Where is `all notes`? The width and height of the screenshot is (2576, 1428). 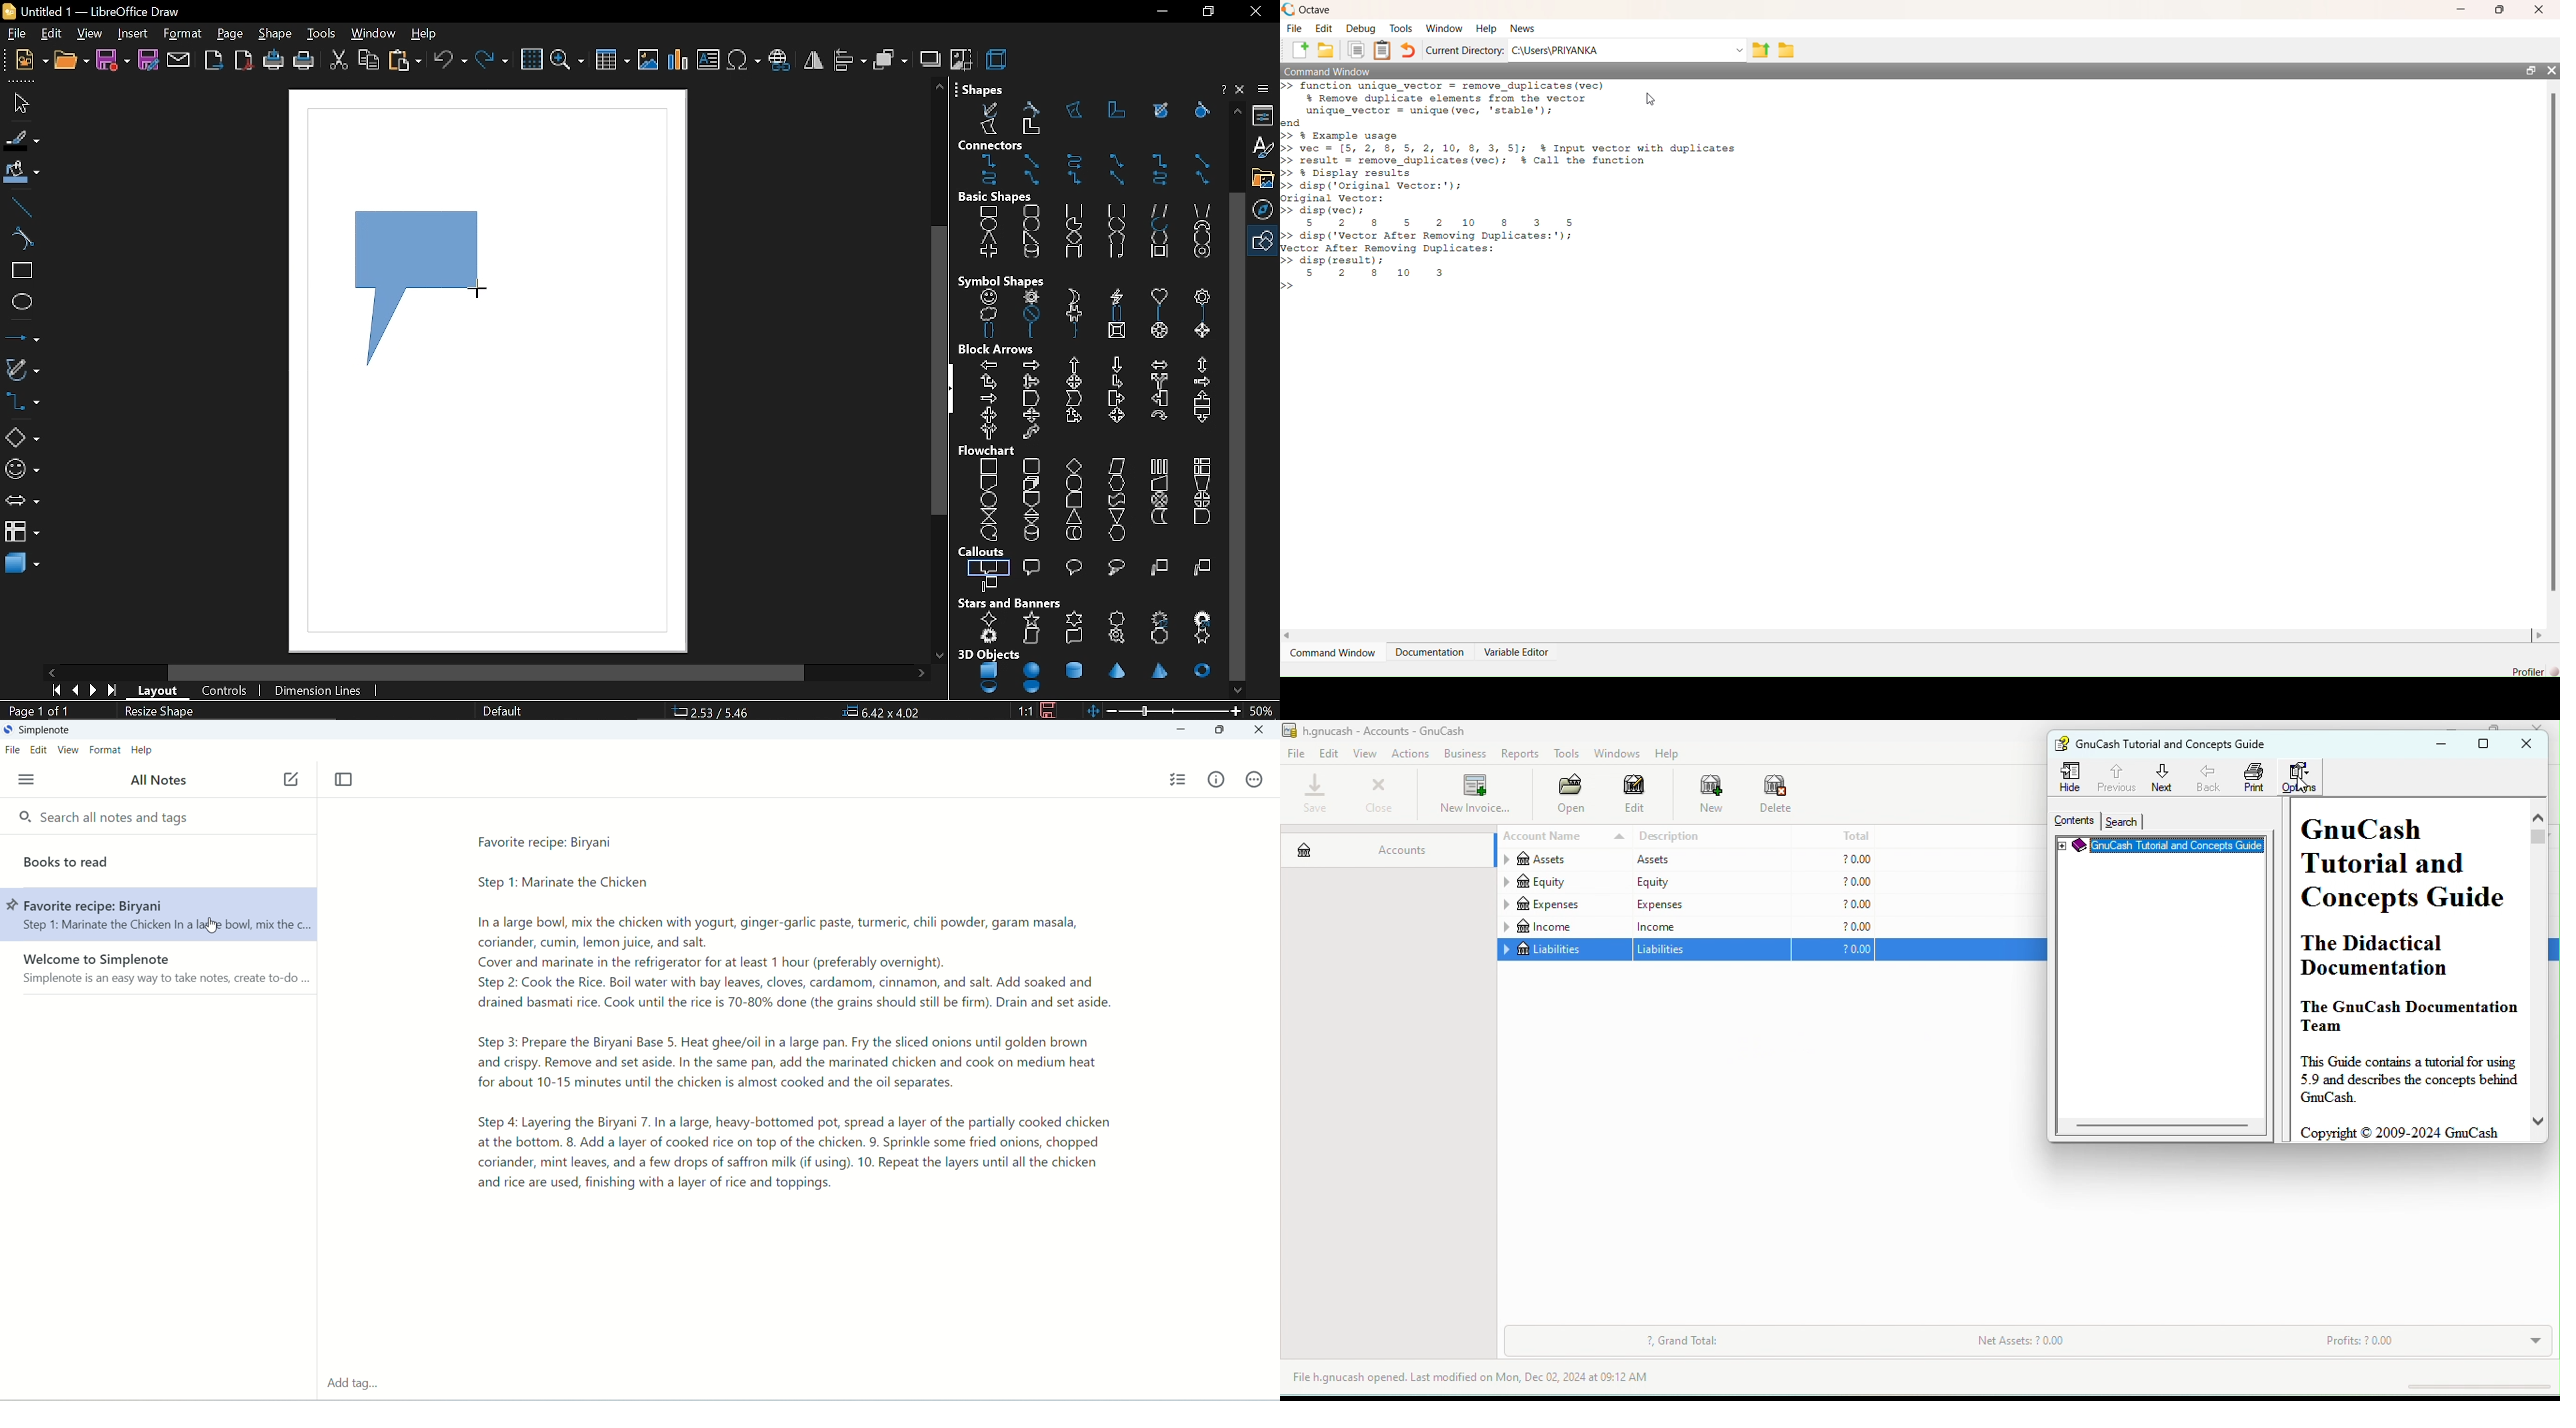
all notes is located at coordinates (159, 779).